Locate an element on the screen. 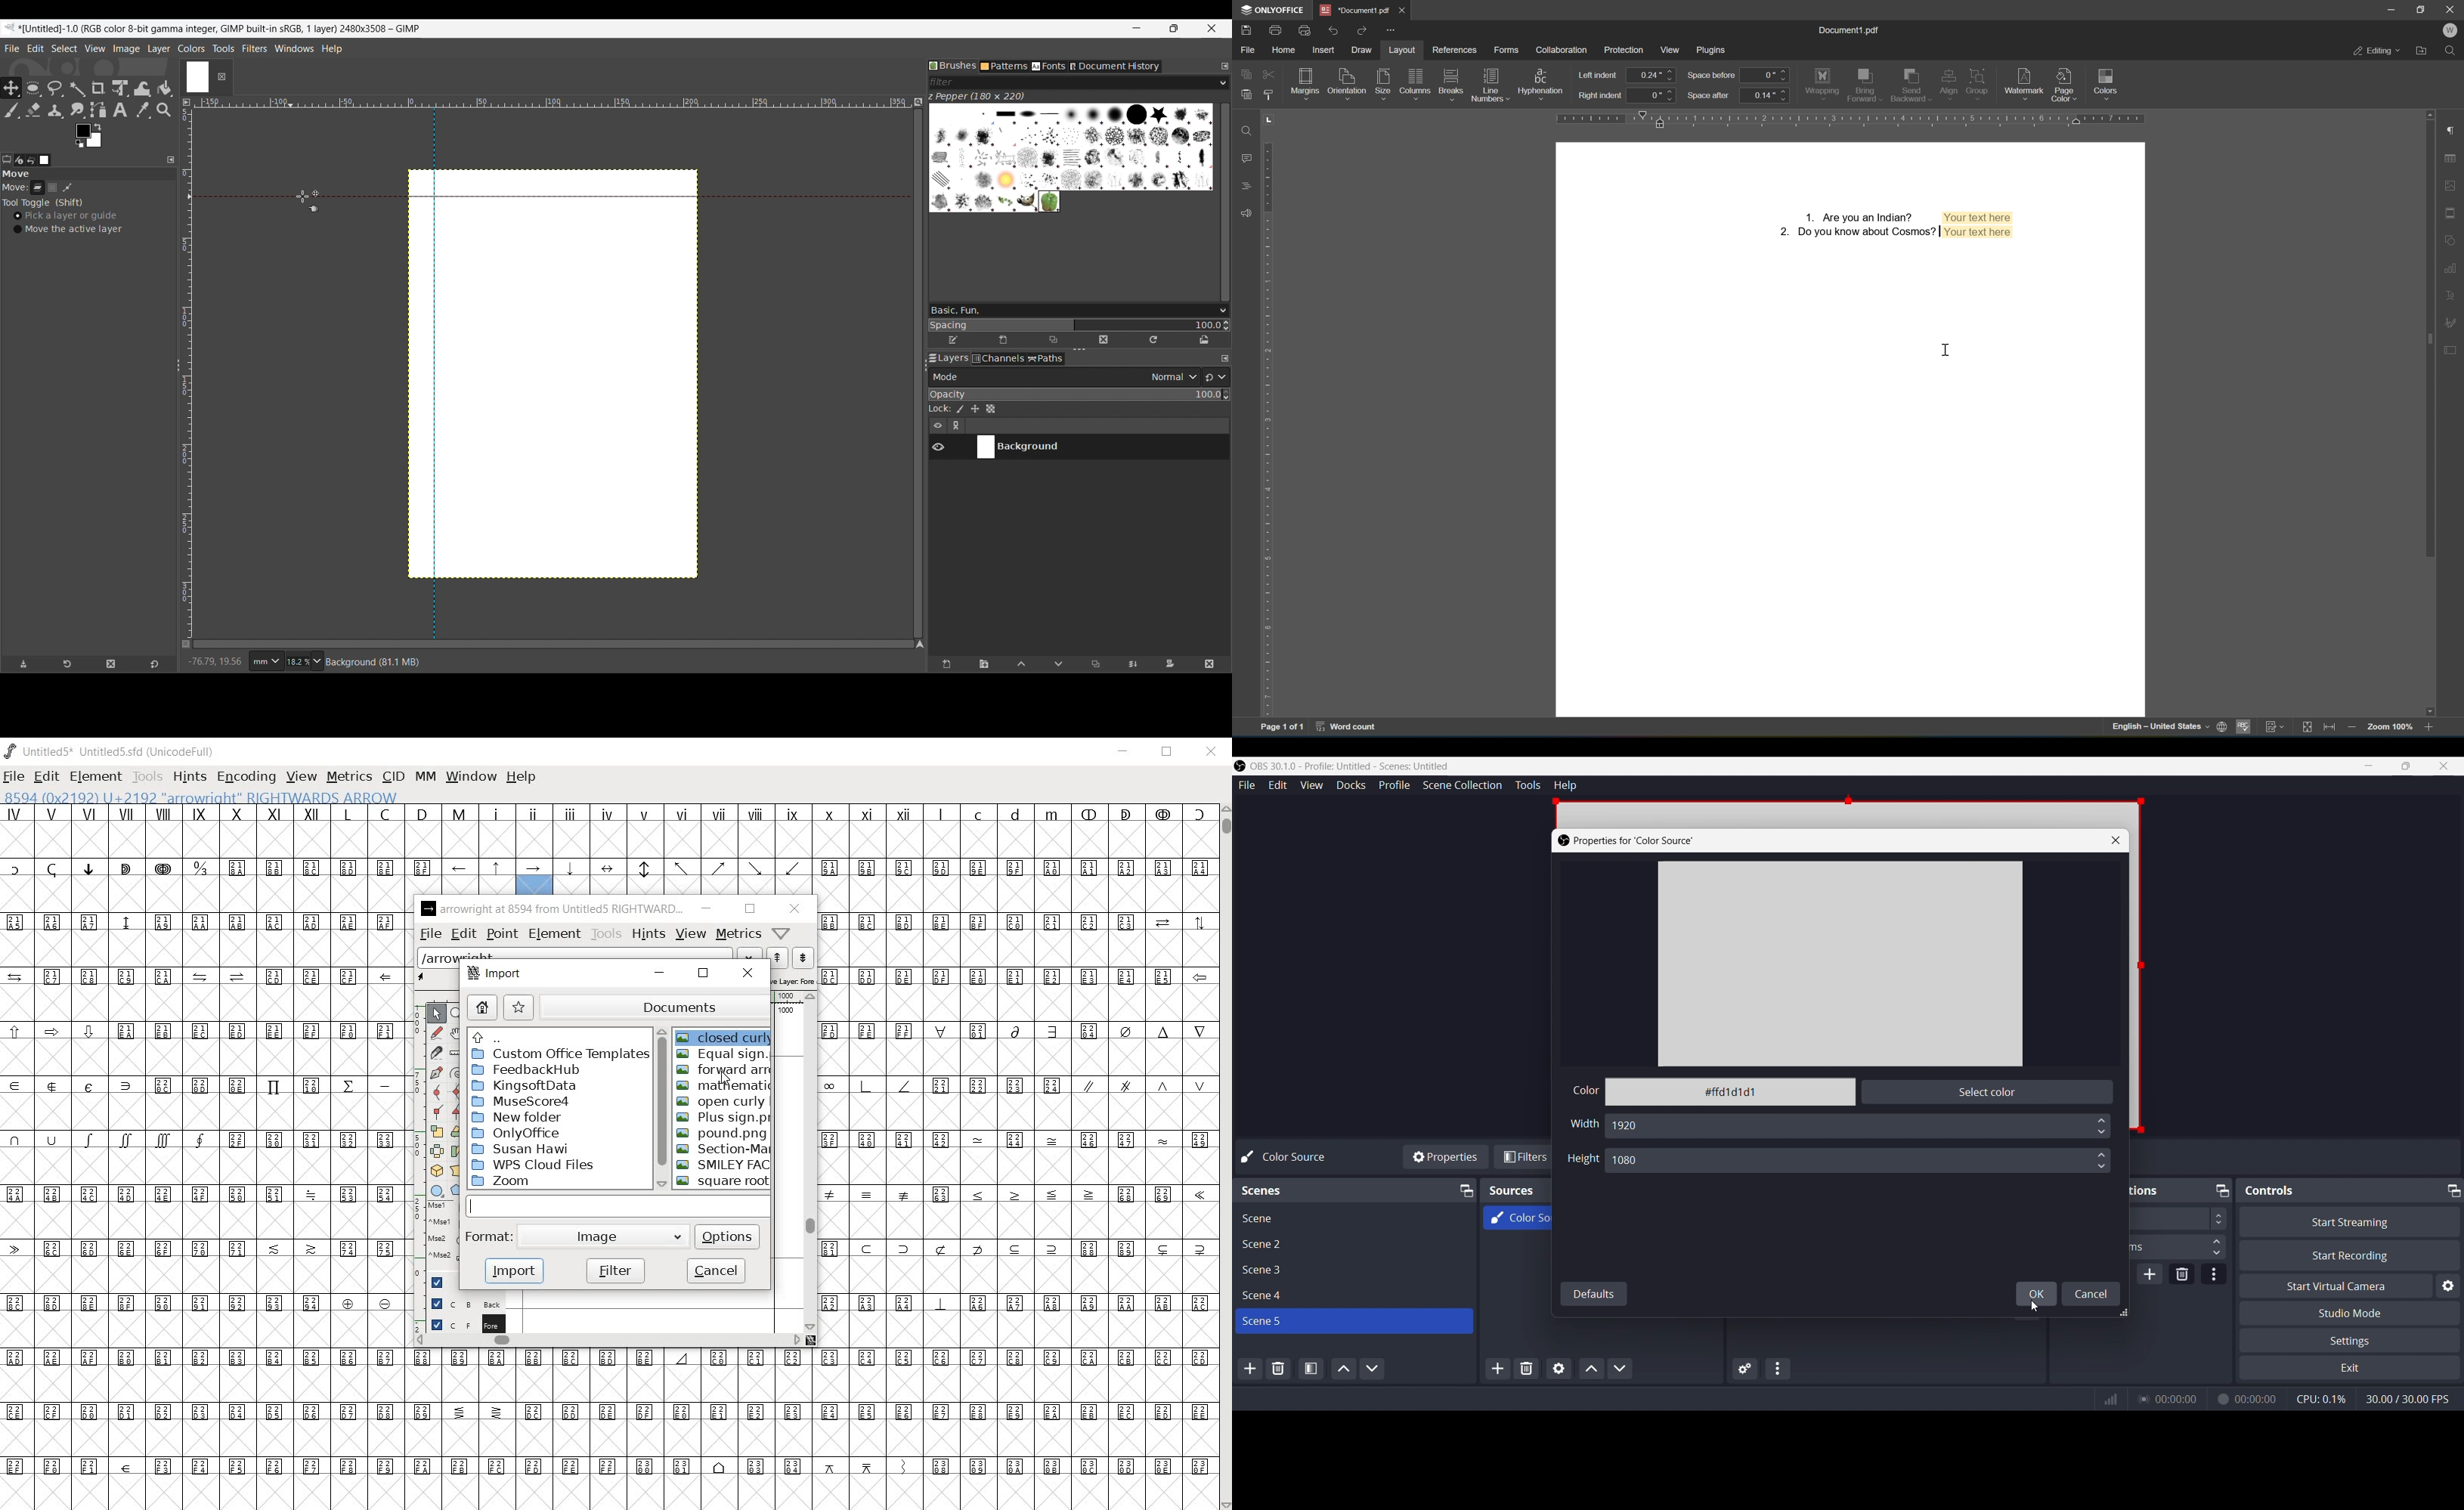 The width and height of the screenshot is (2464, 1512). Tools is located at coordinates (1527, 785).